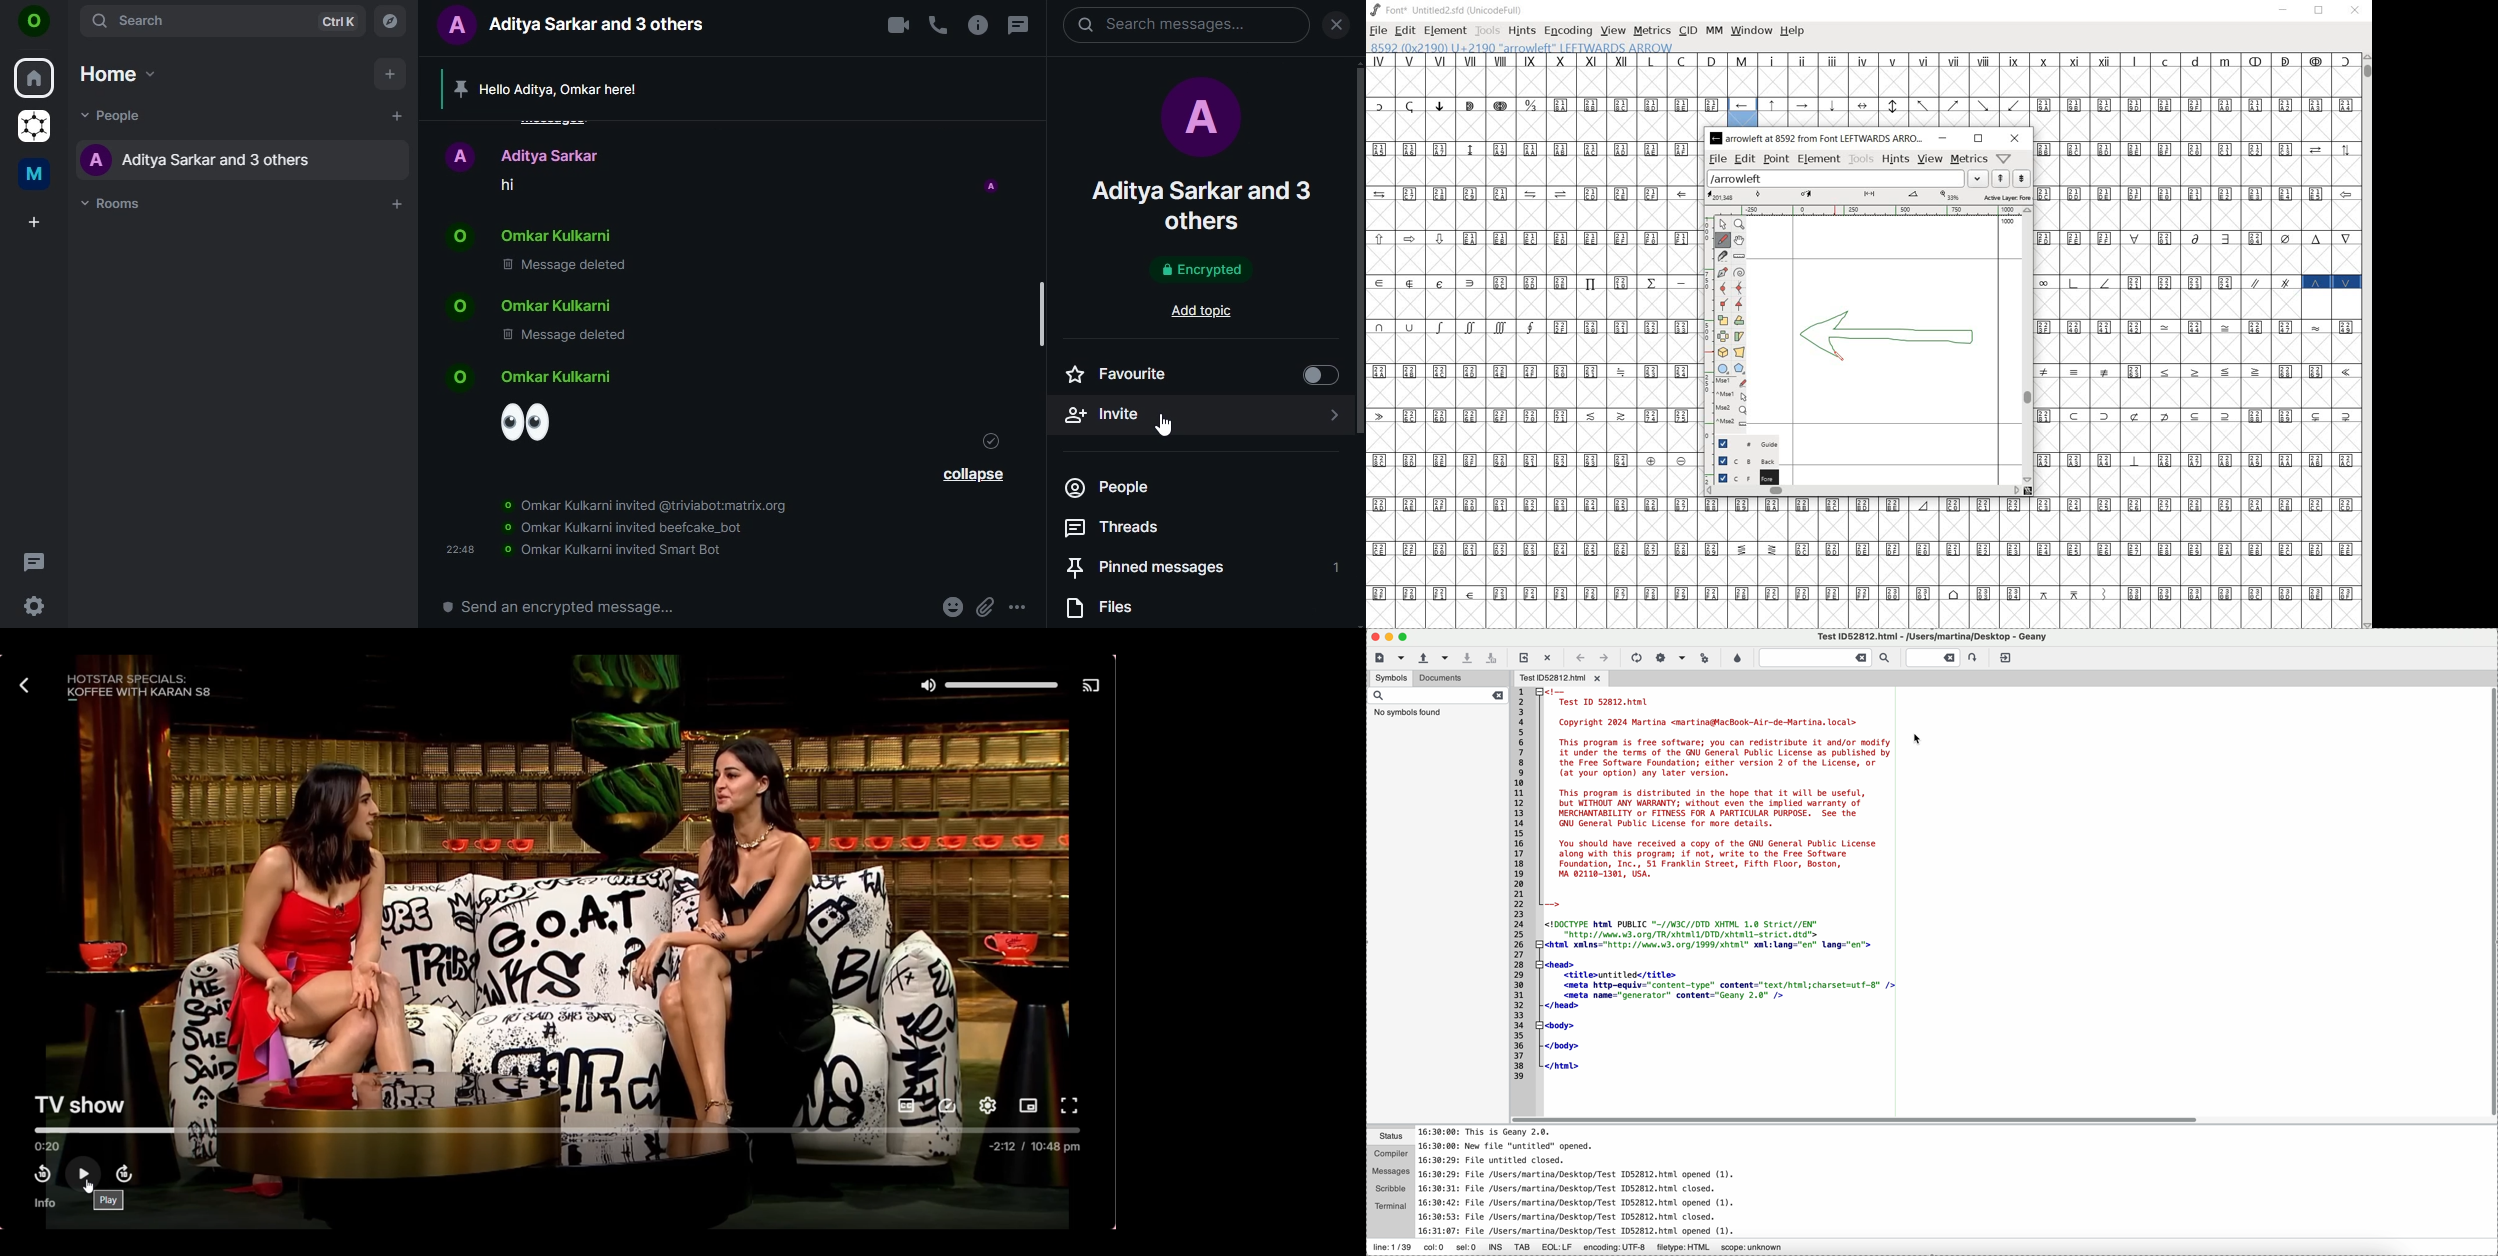 The height and width of the screenshot is (1260, 2520). Describe the element at coordinates (929, 686) in the screenshot. I see `Mute` at that location.